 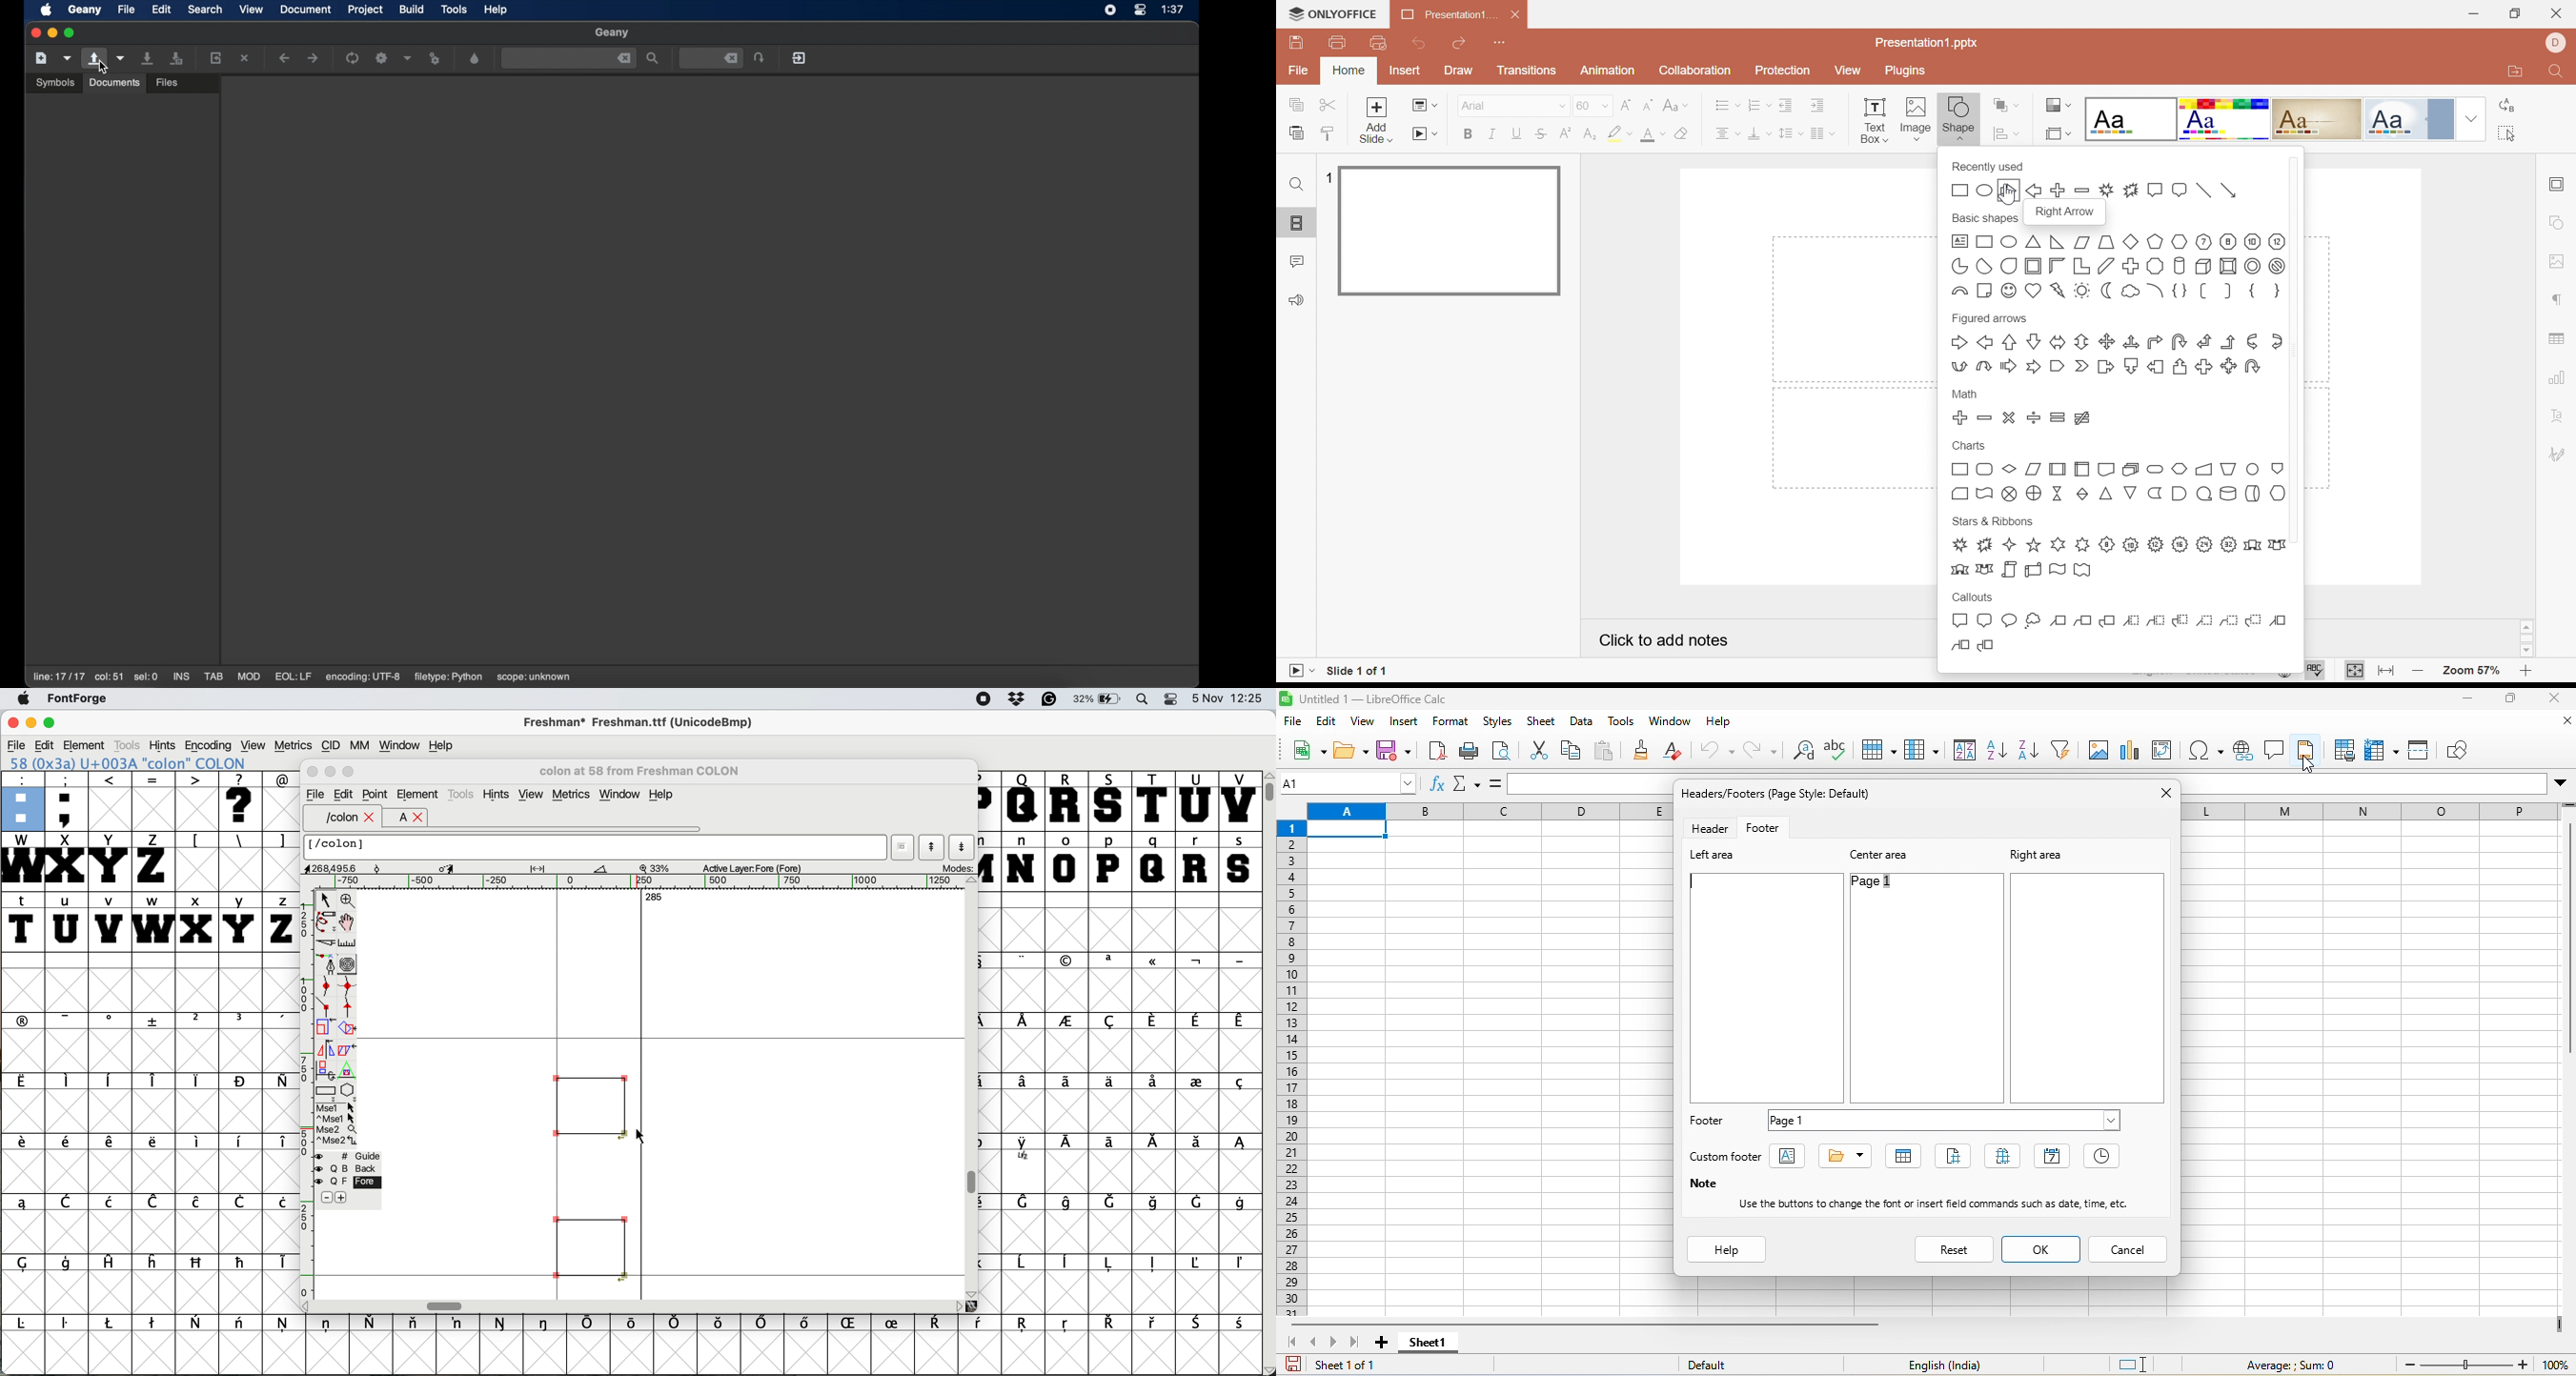 I want to click on comment, so click(x=2273, y=749).